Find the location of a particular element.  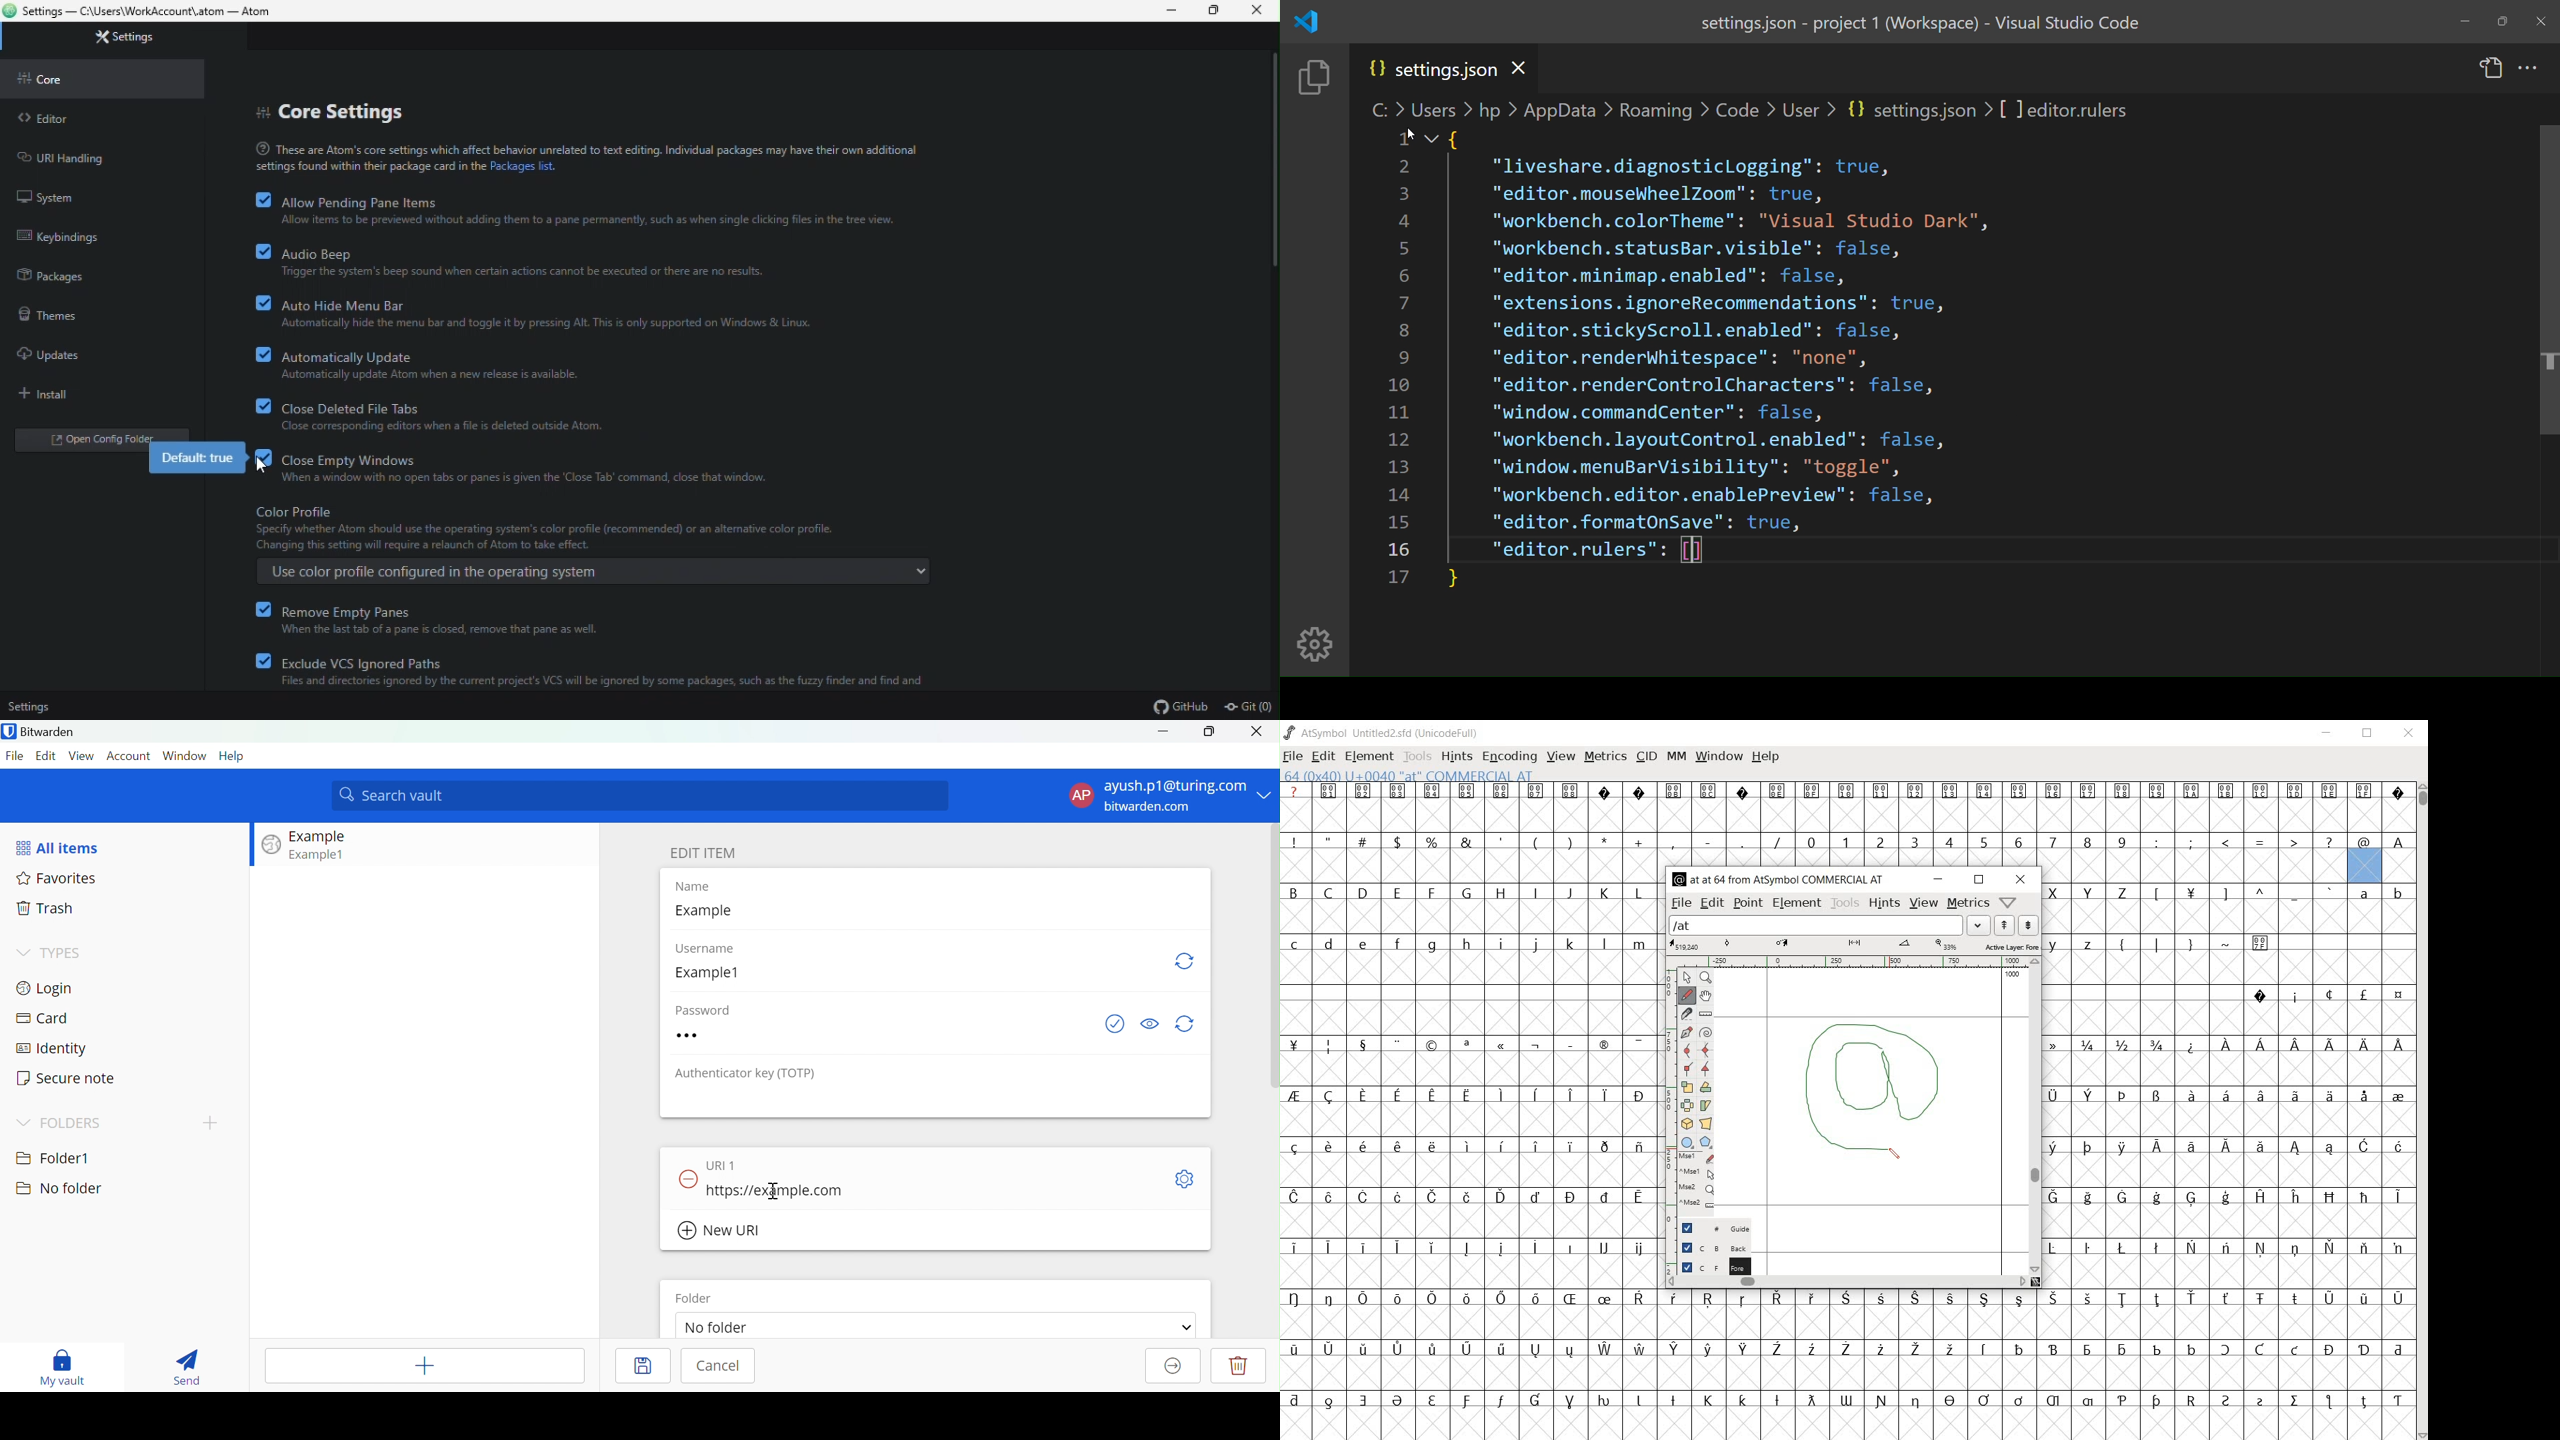

Account is located at coordinates (129, 757).